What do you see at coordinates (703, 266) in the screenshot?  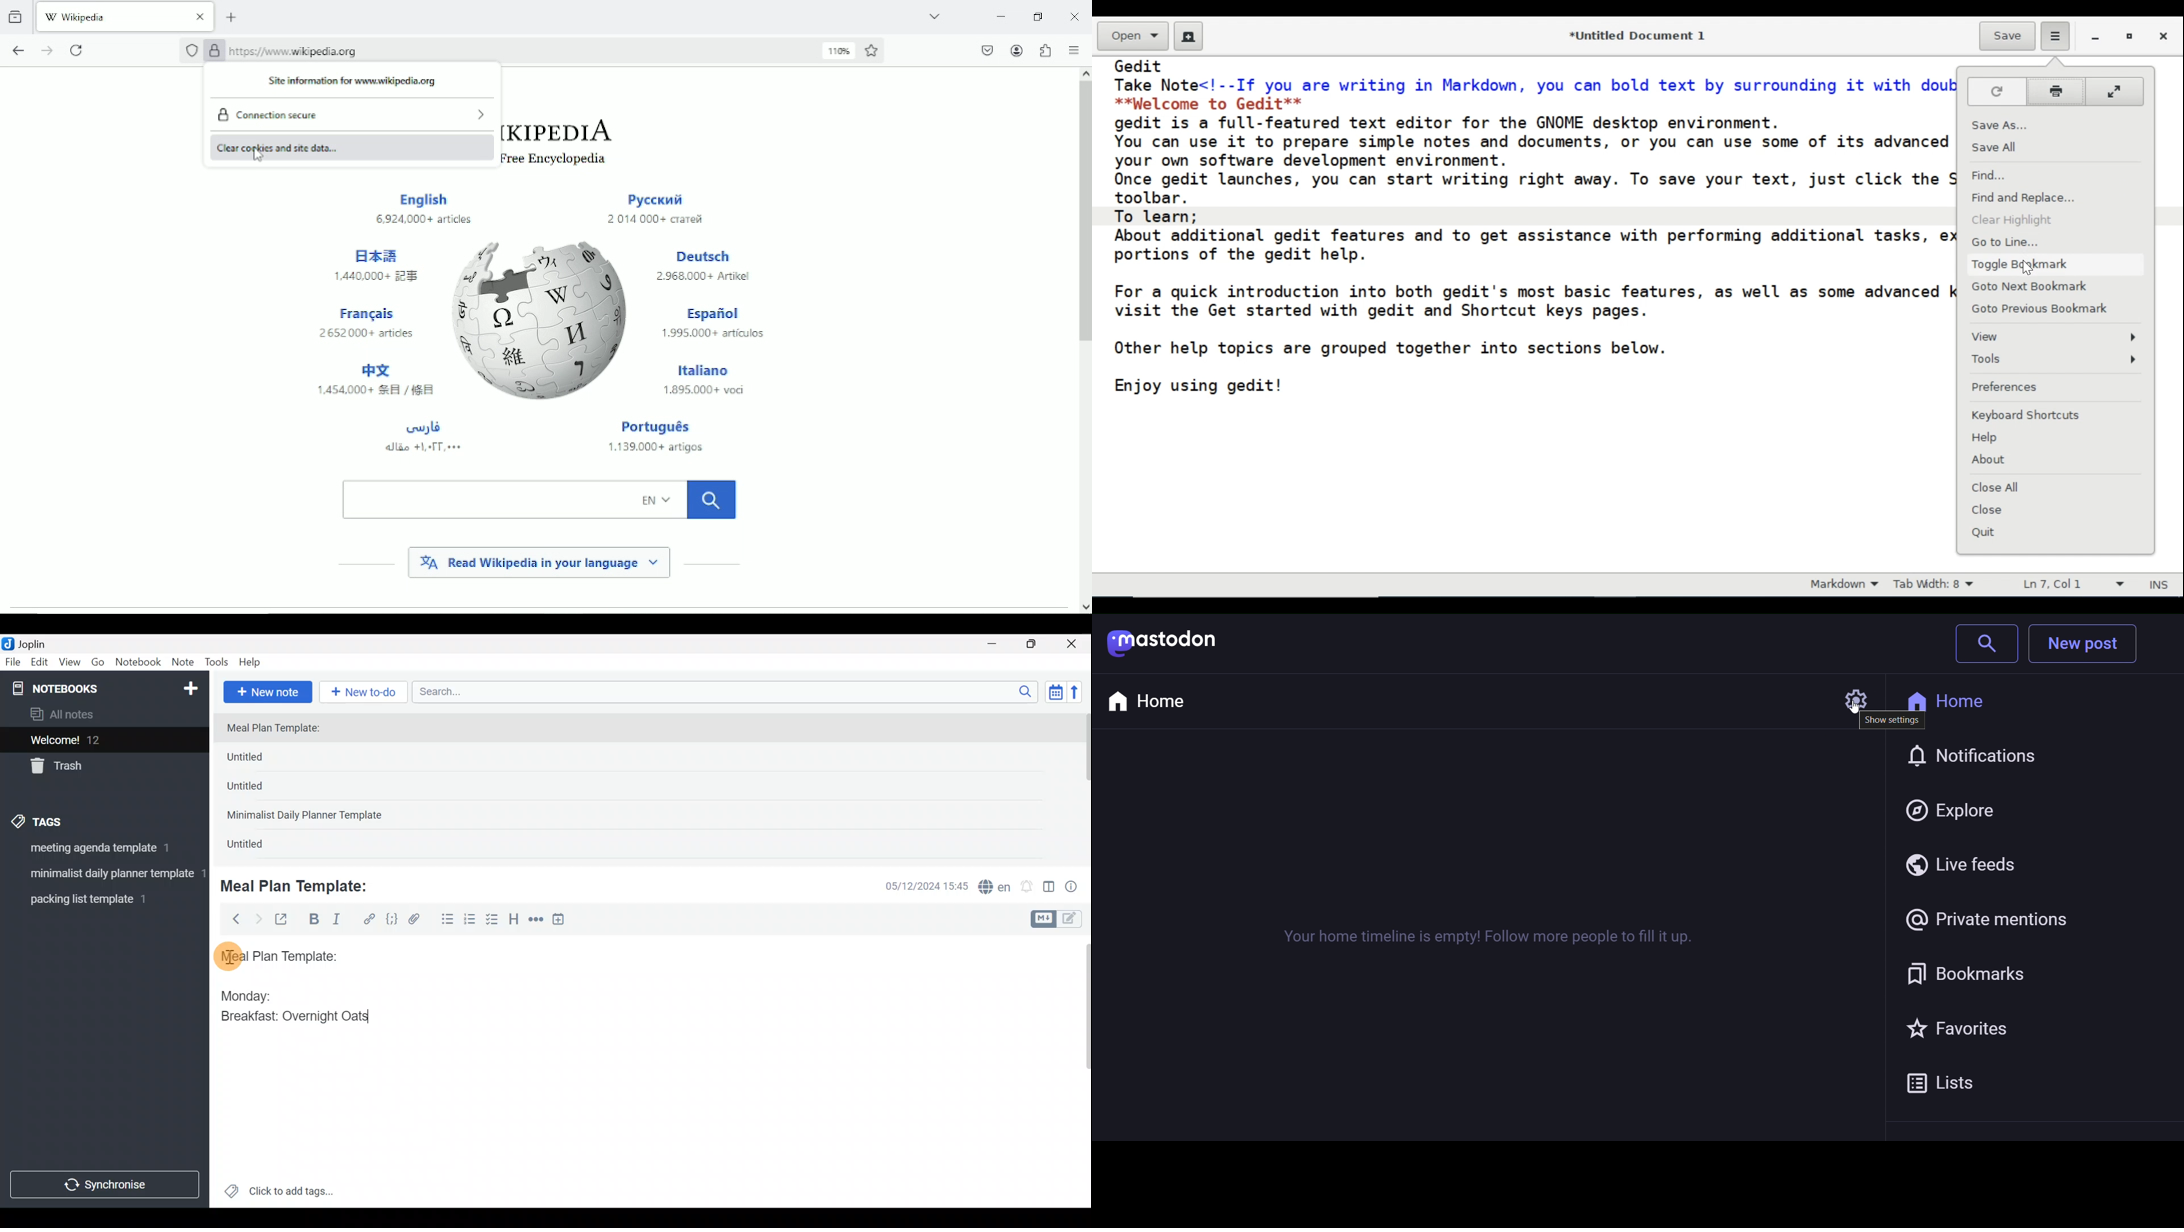 I see `Deutsch2968.000+ Artikel` at bounding box center [703, 266].